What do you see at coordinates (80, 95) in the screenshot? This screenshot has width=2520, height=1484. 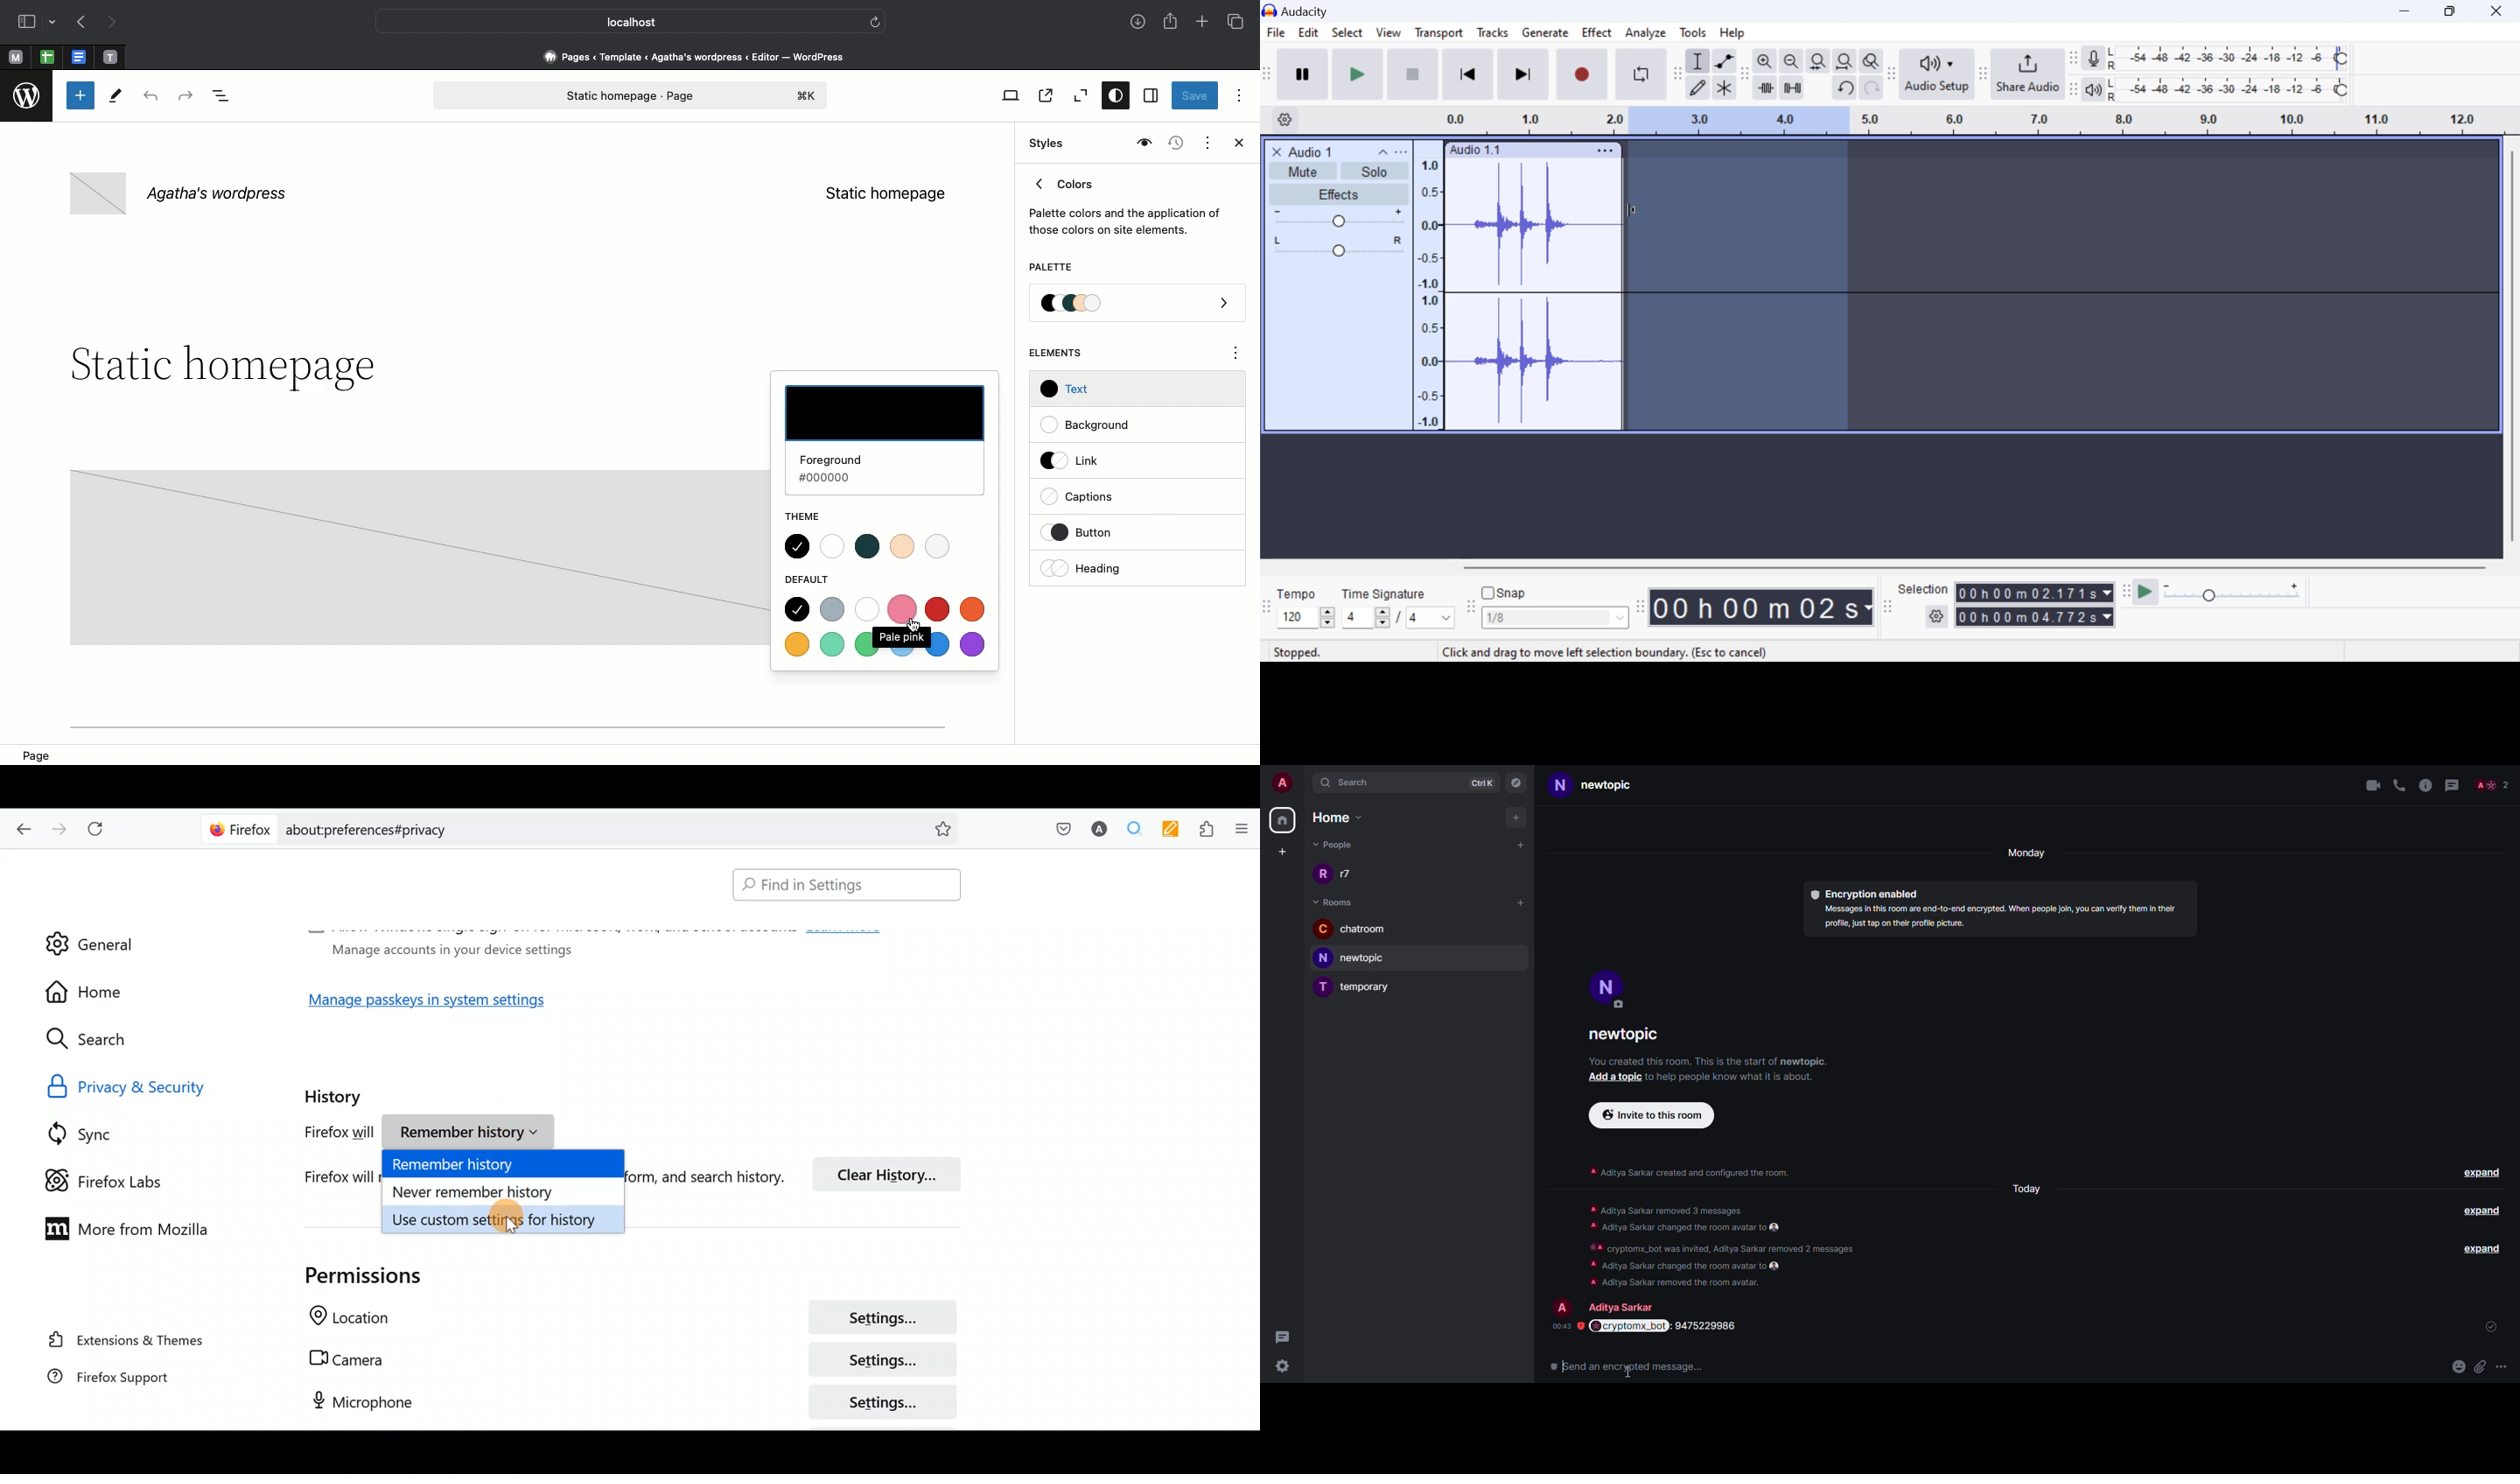 I see `Toggle blocker` at bounding box center [80, 95].